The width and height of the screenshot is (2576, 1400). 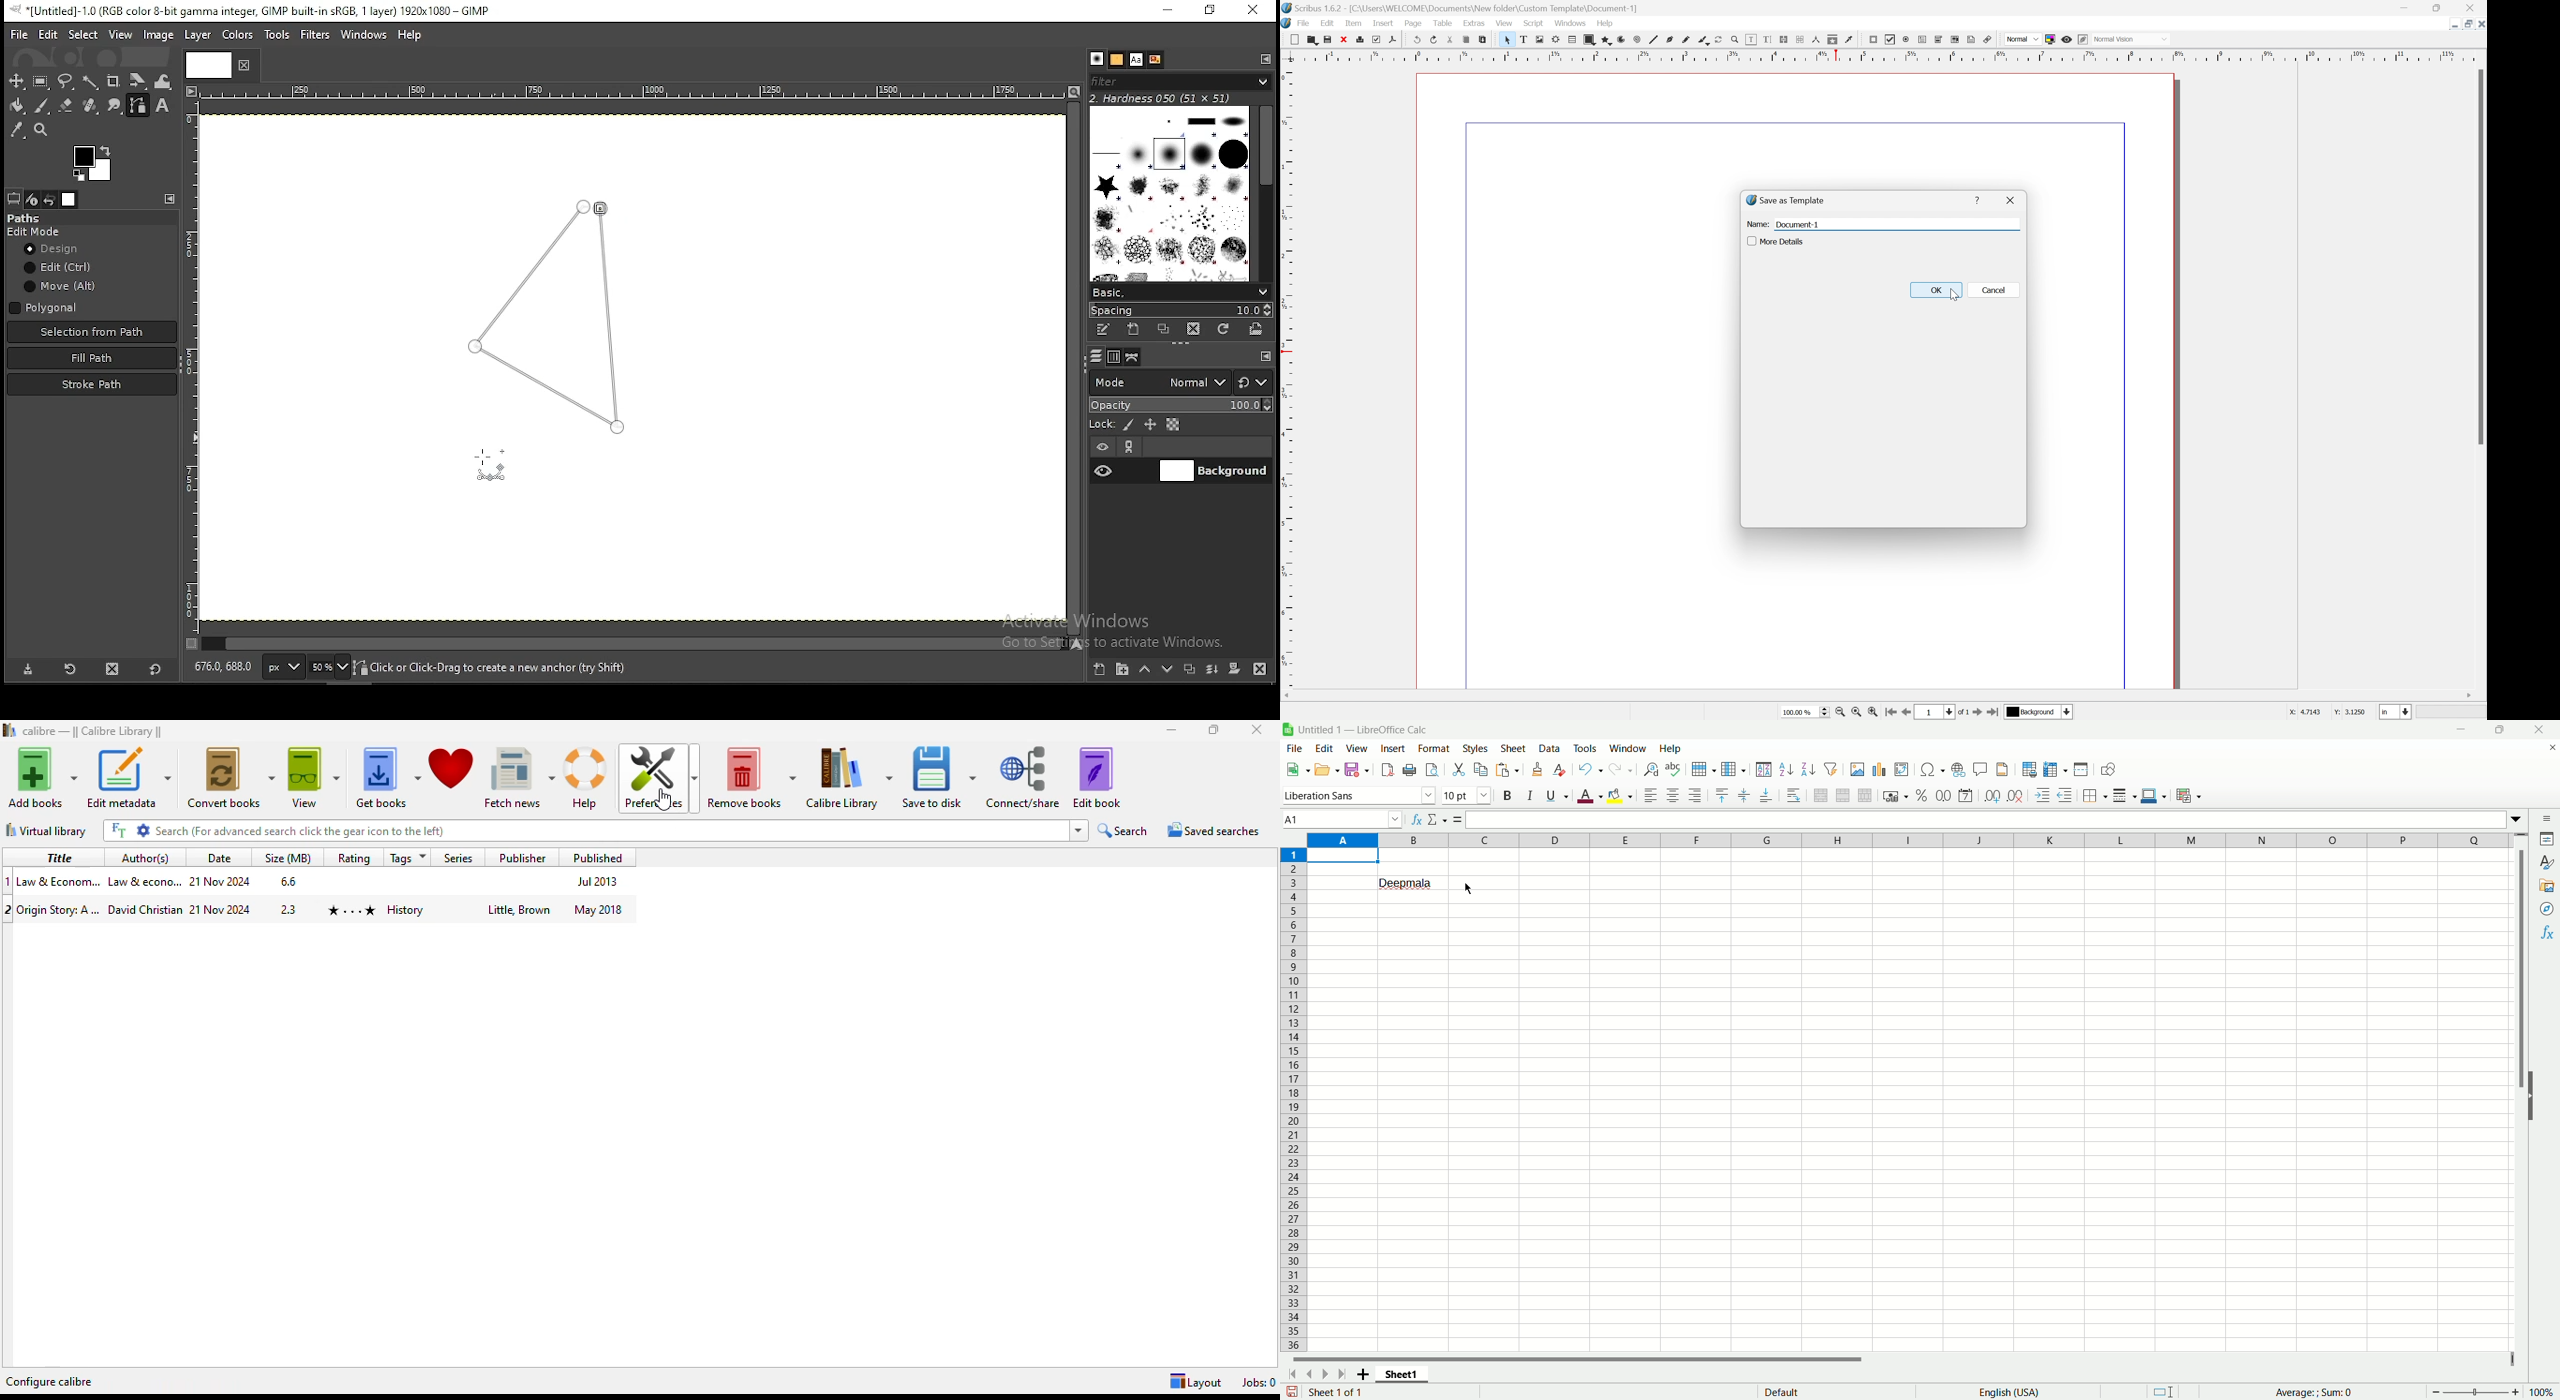 I want to click on Align bottom, so click(x=1765, y=797).